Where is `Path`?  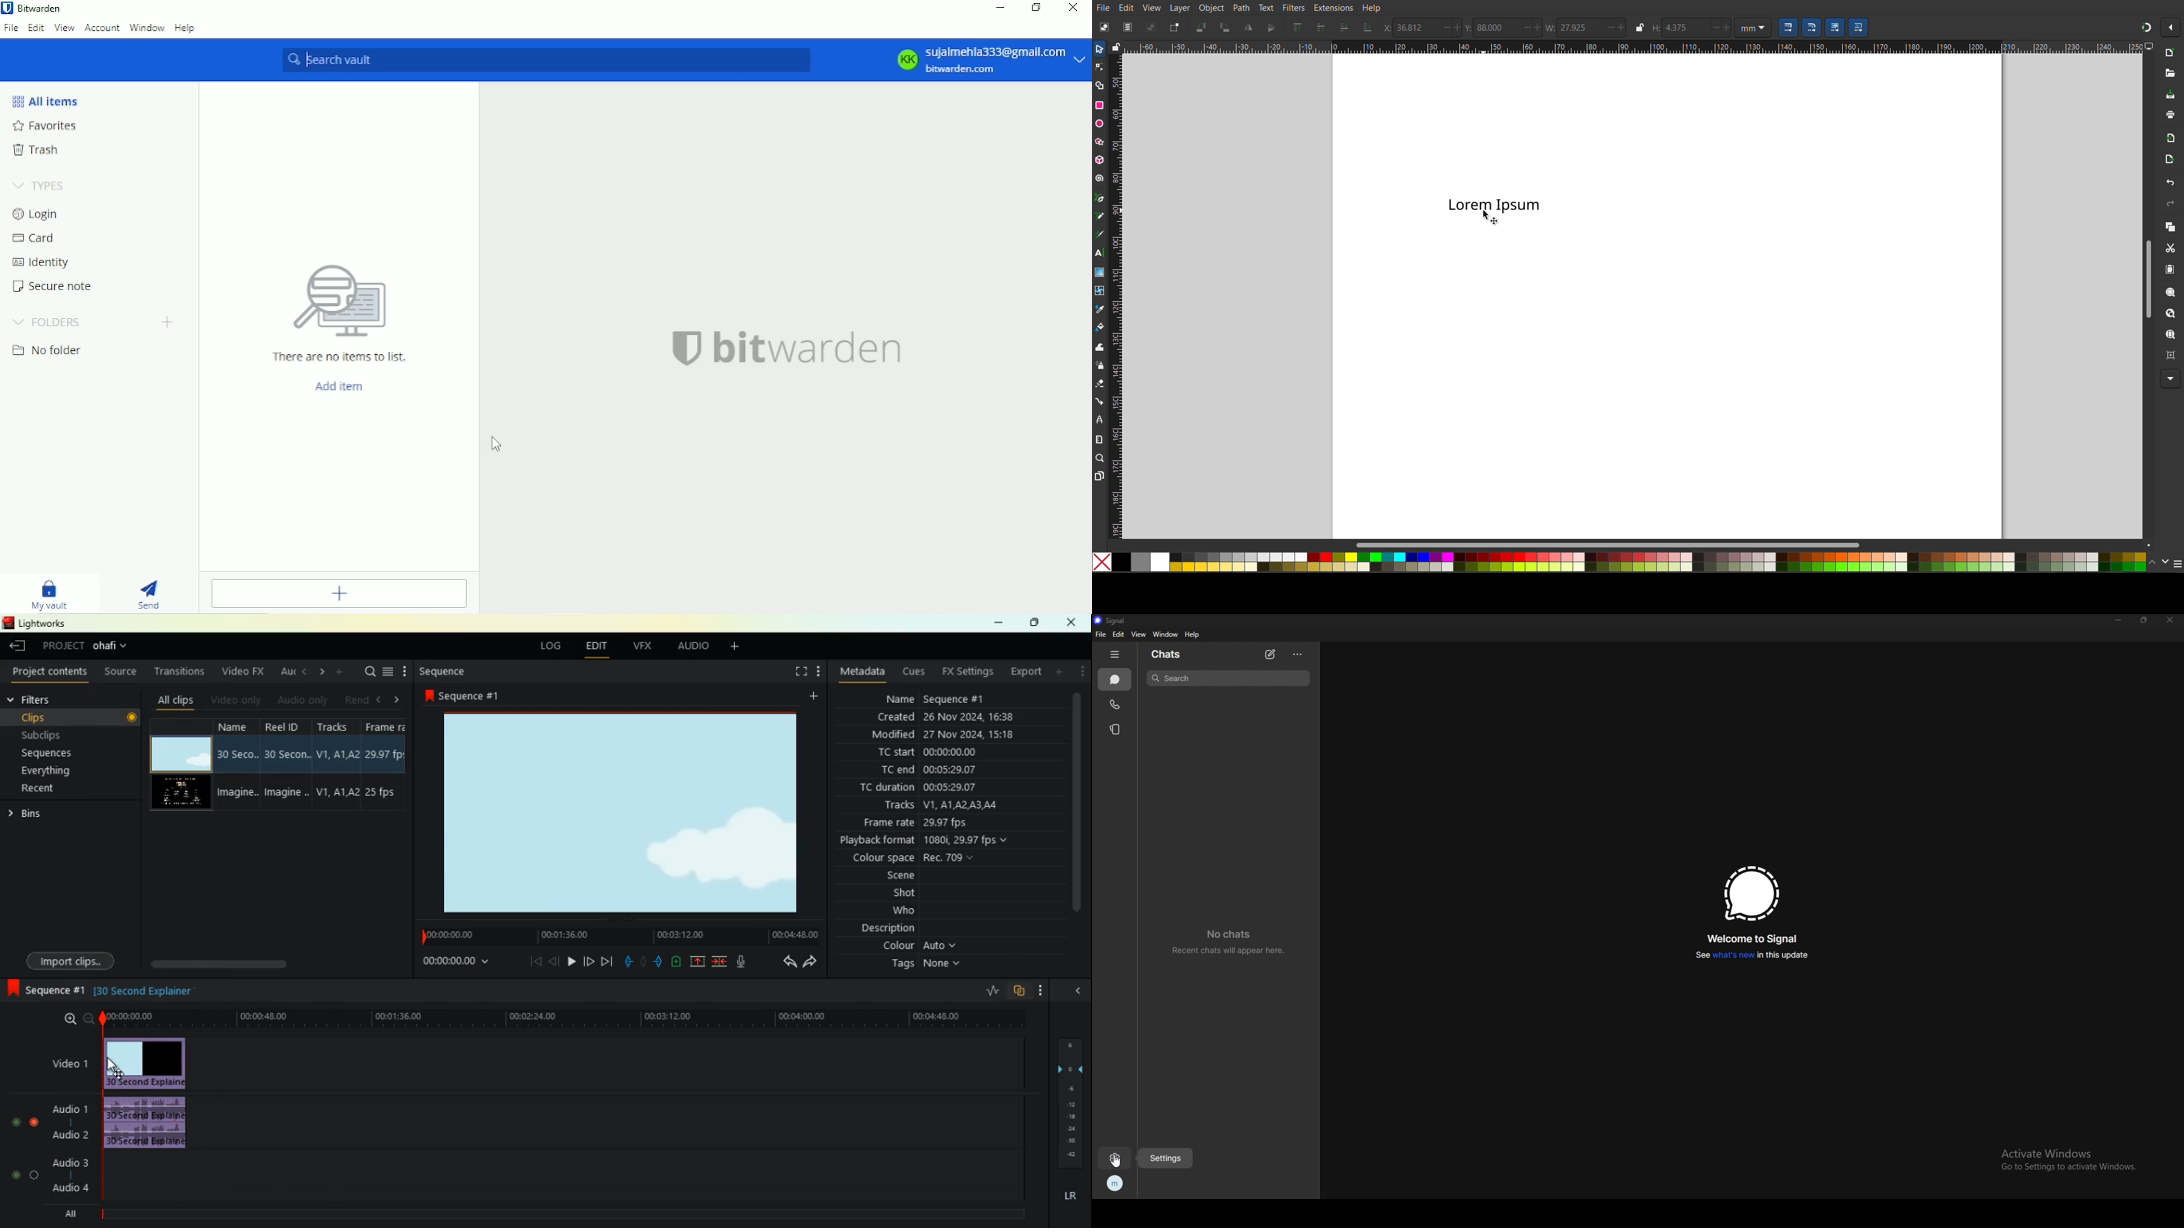 Path is located at coordinates (1242, 7).